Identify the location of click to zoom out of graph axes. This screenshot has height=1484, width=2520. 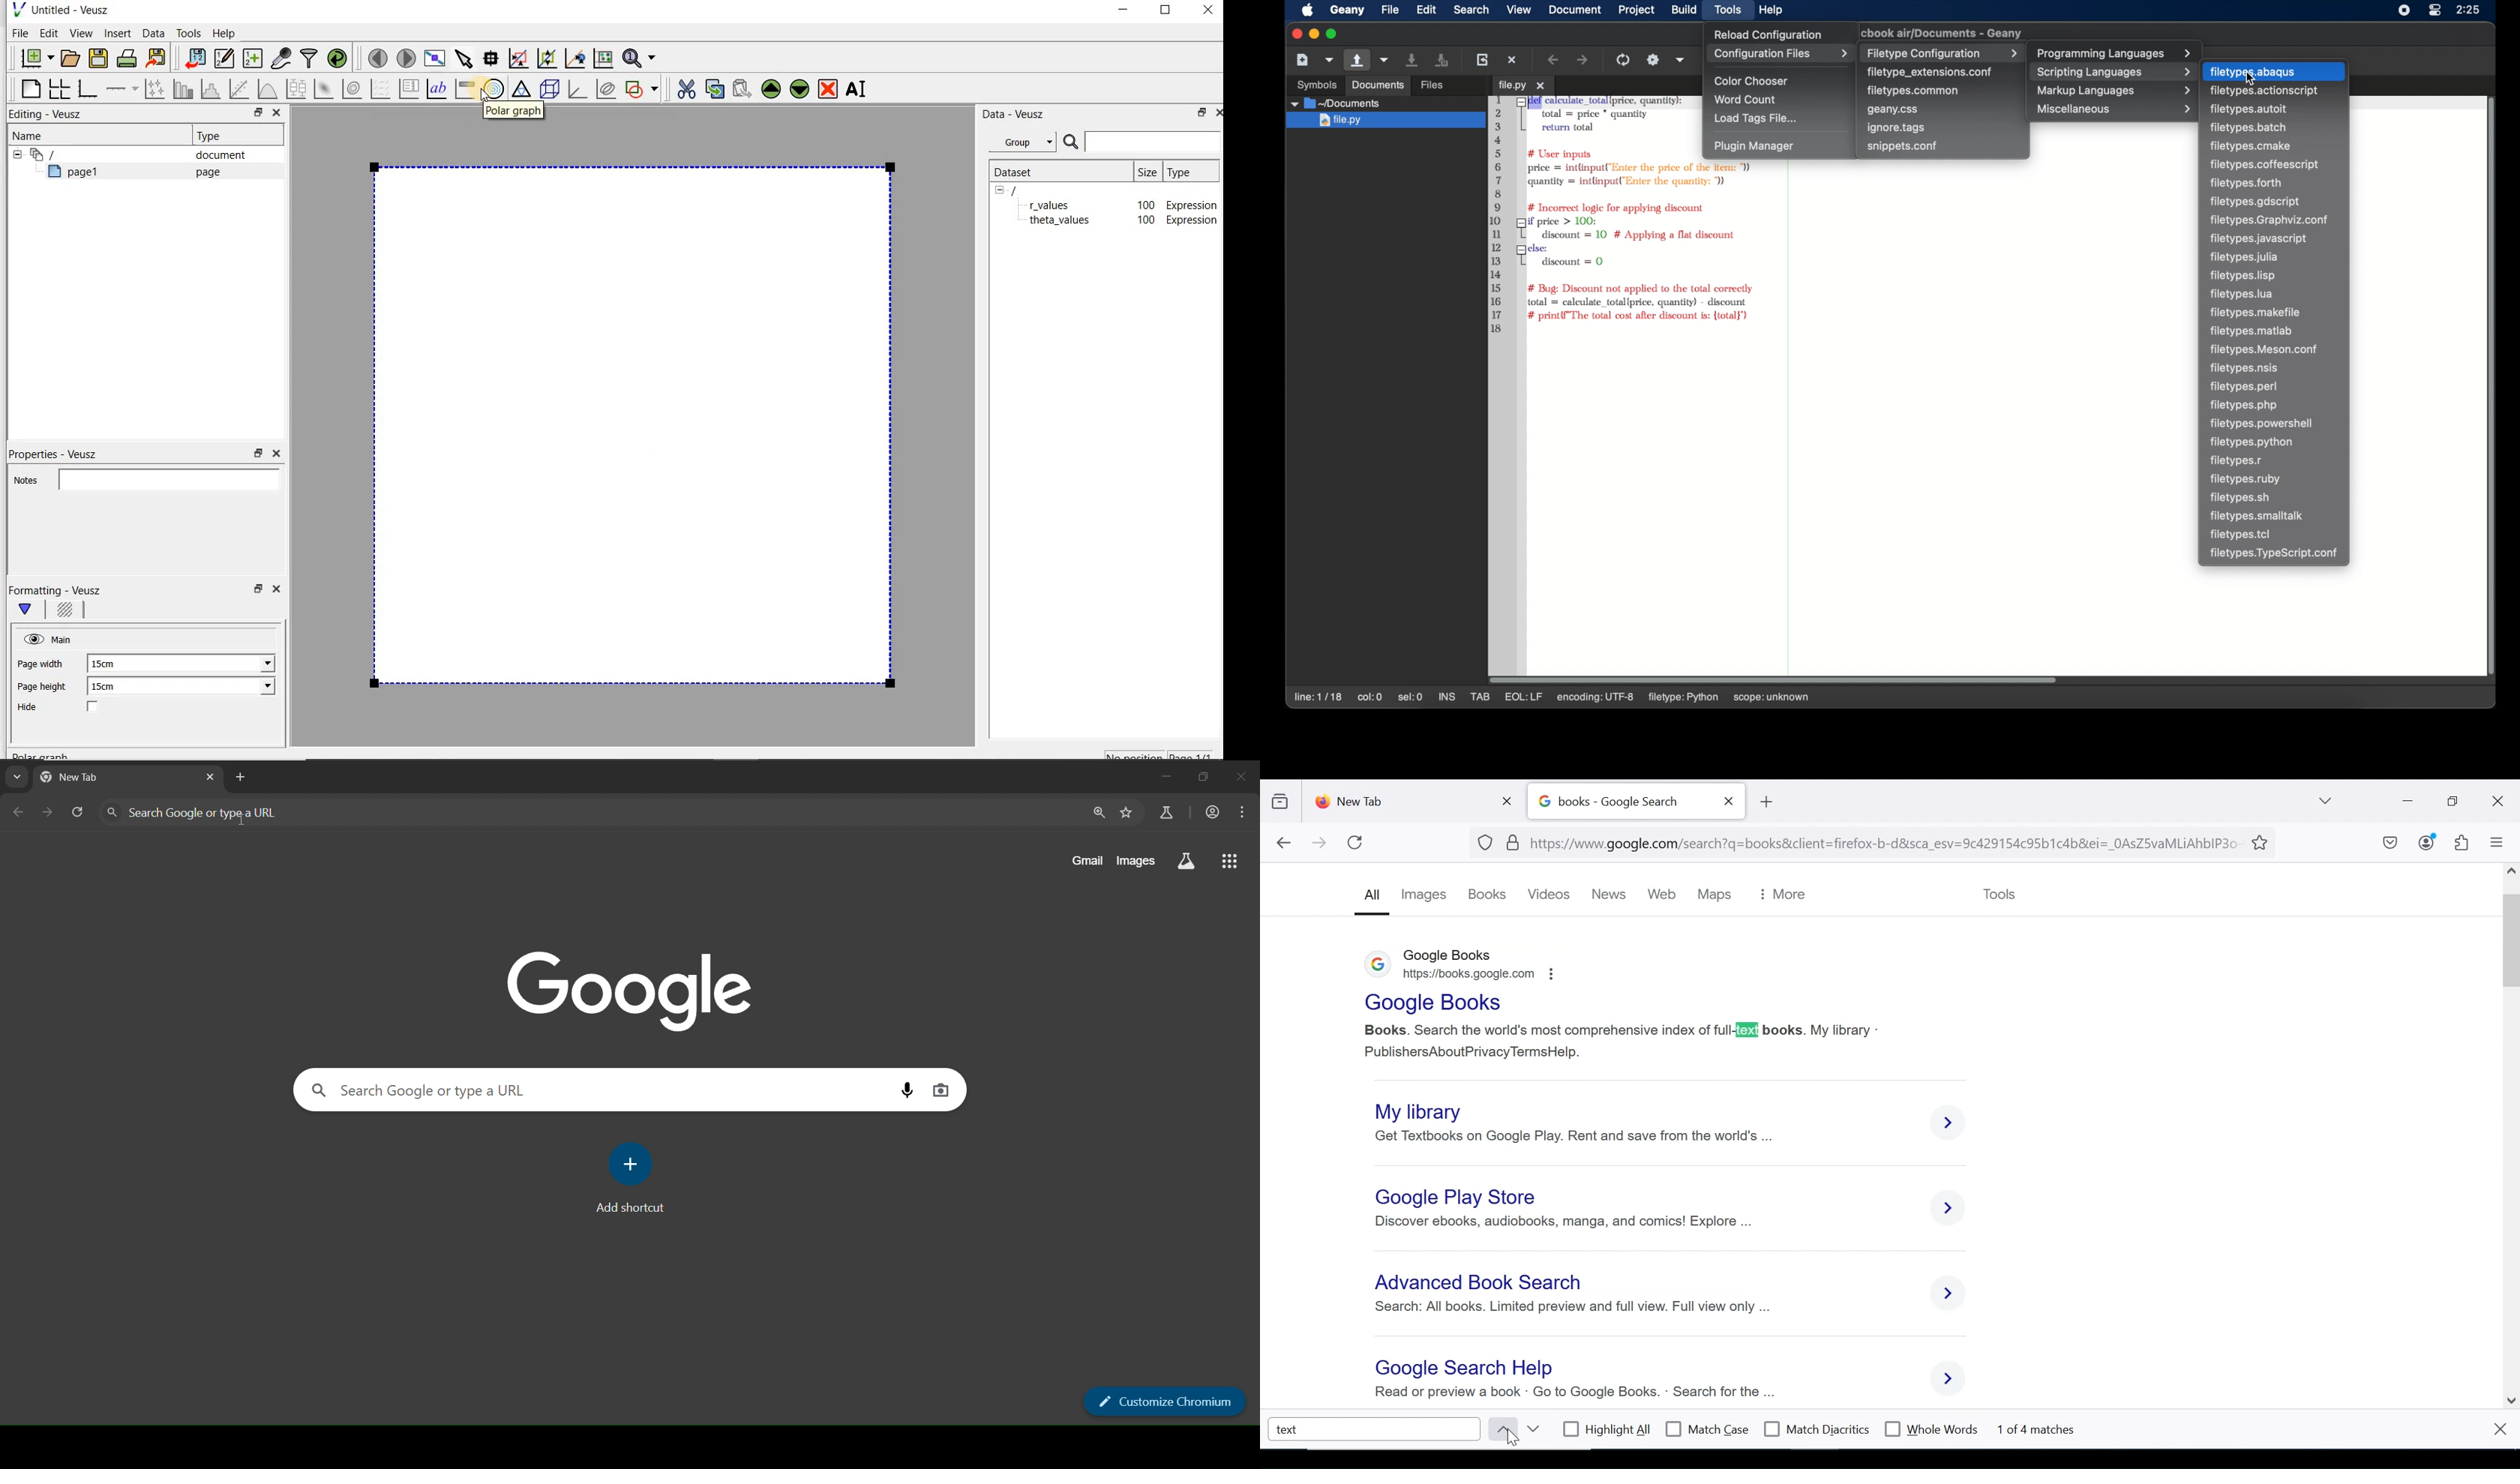
(548, 59).